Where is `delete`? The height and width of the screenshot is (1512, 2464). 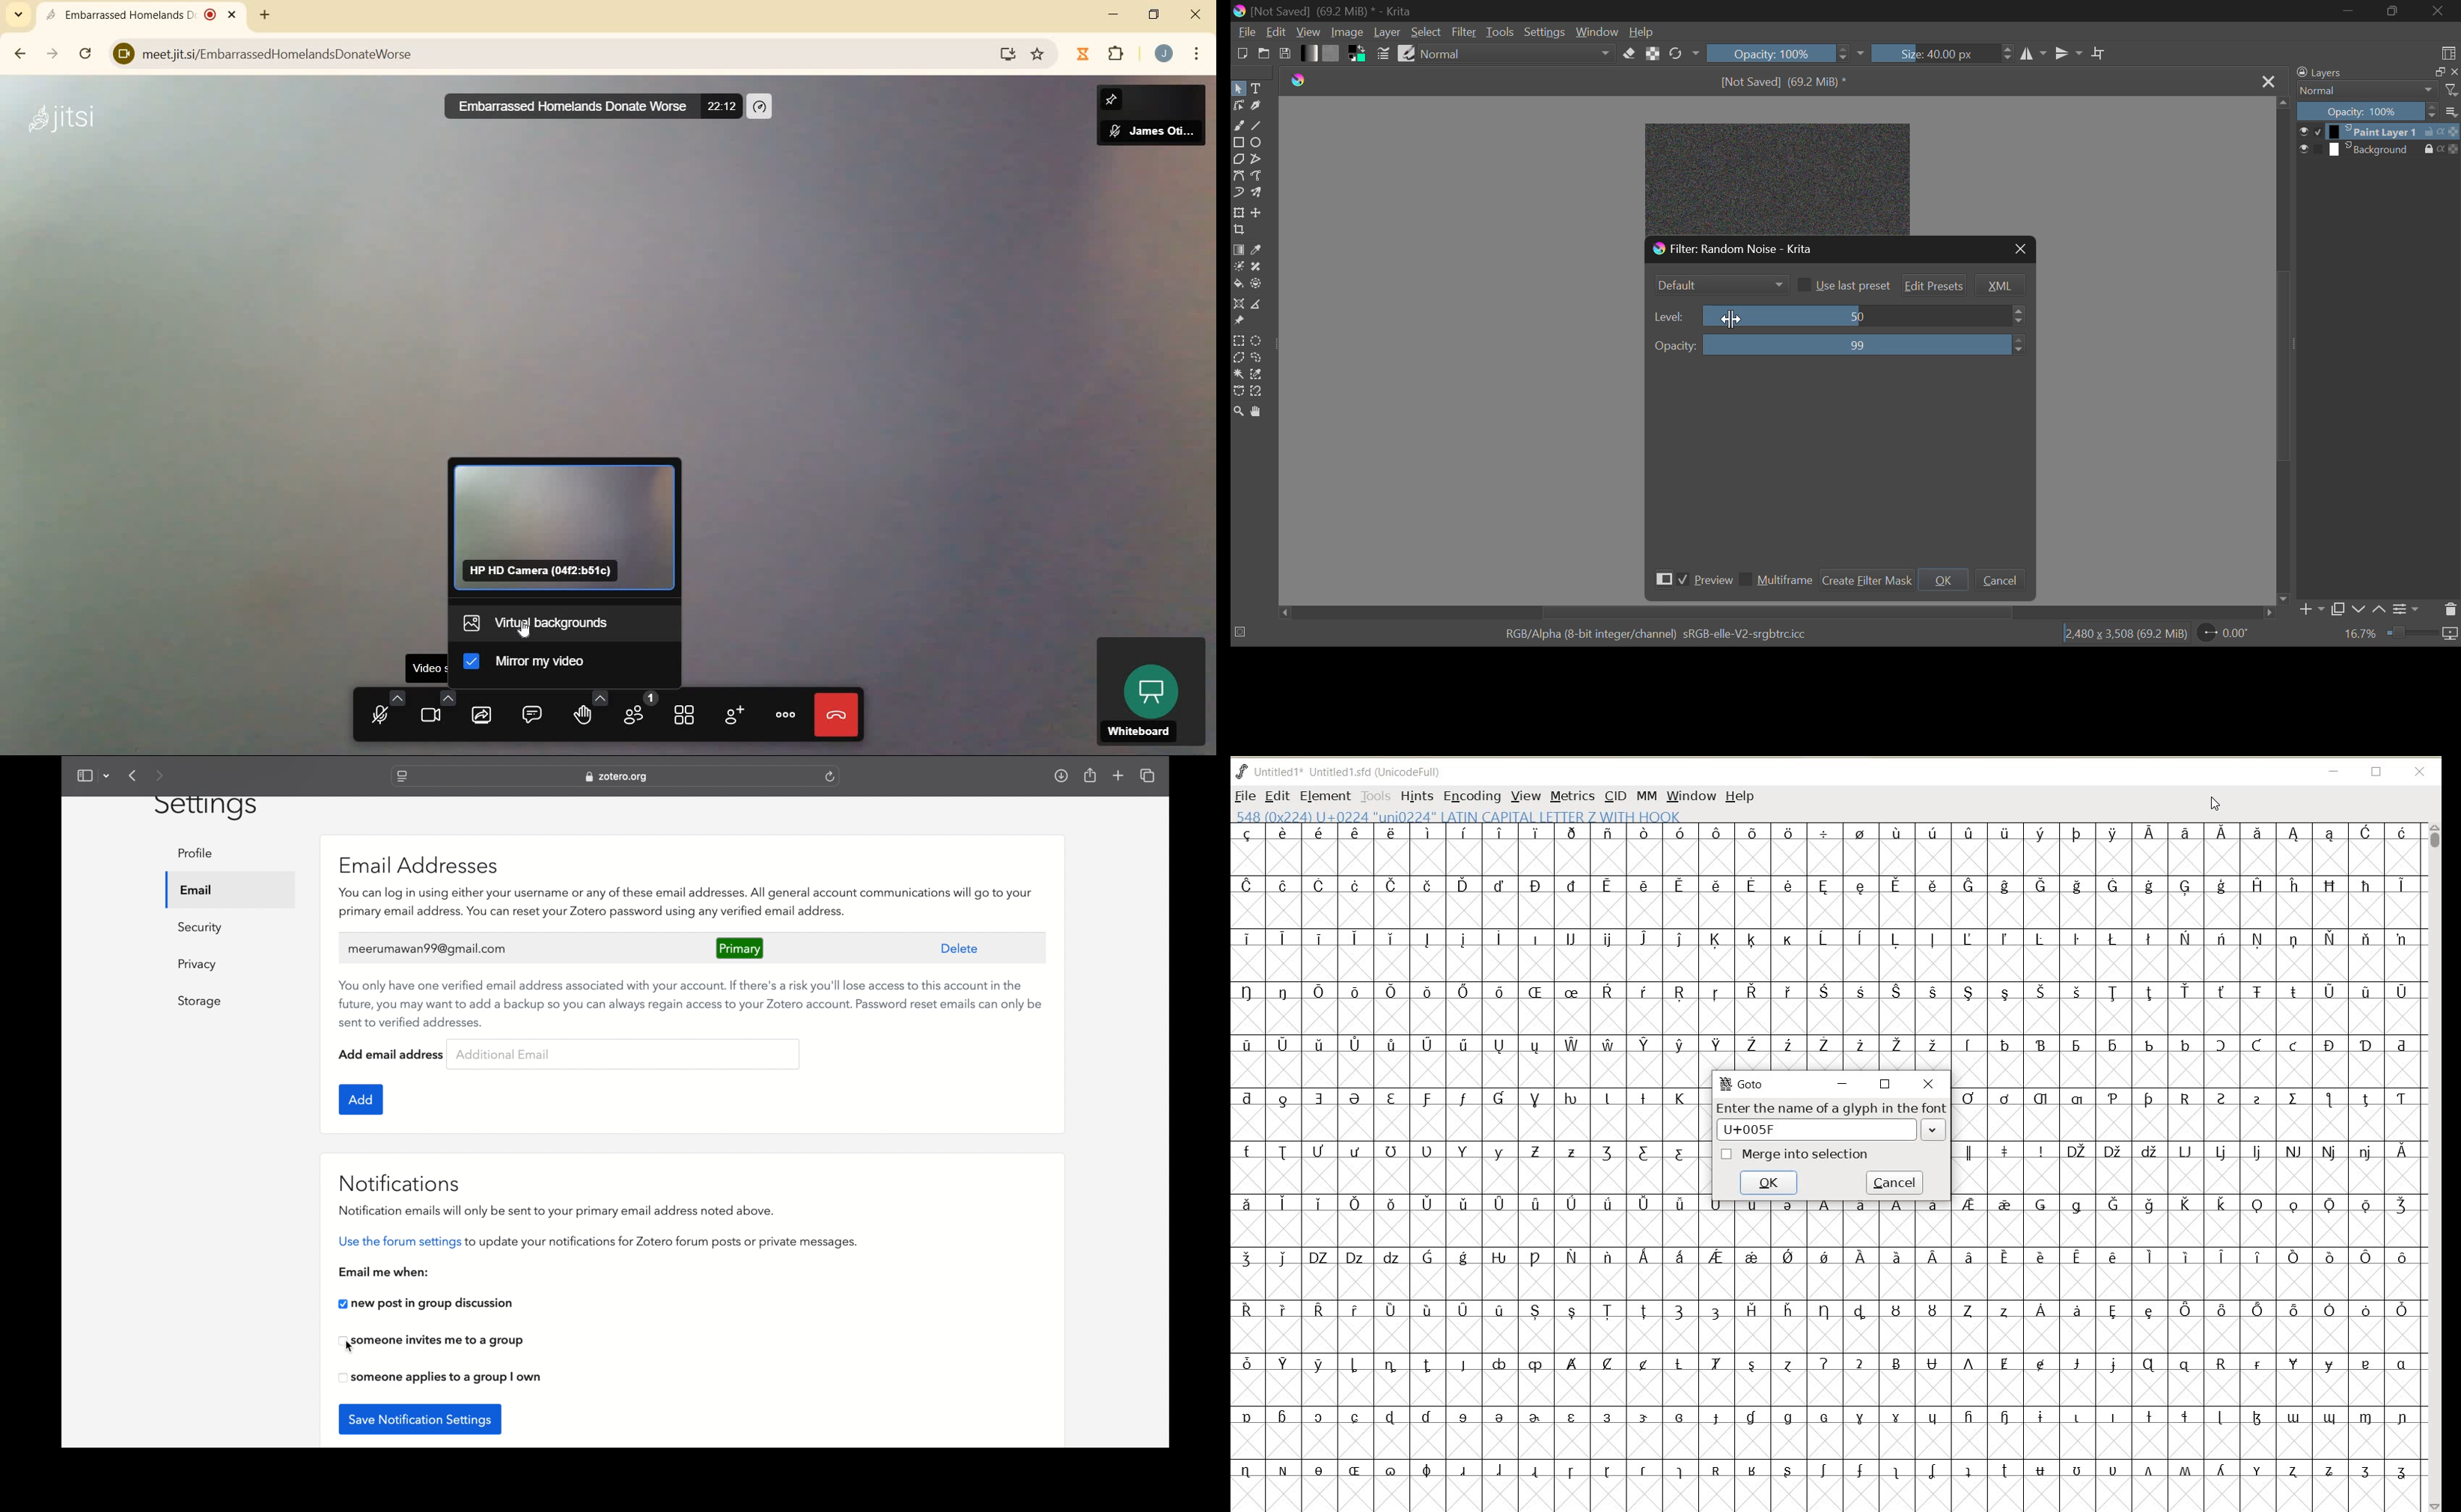
delete is located at coordinates (959, 948).